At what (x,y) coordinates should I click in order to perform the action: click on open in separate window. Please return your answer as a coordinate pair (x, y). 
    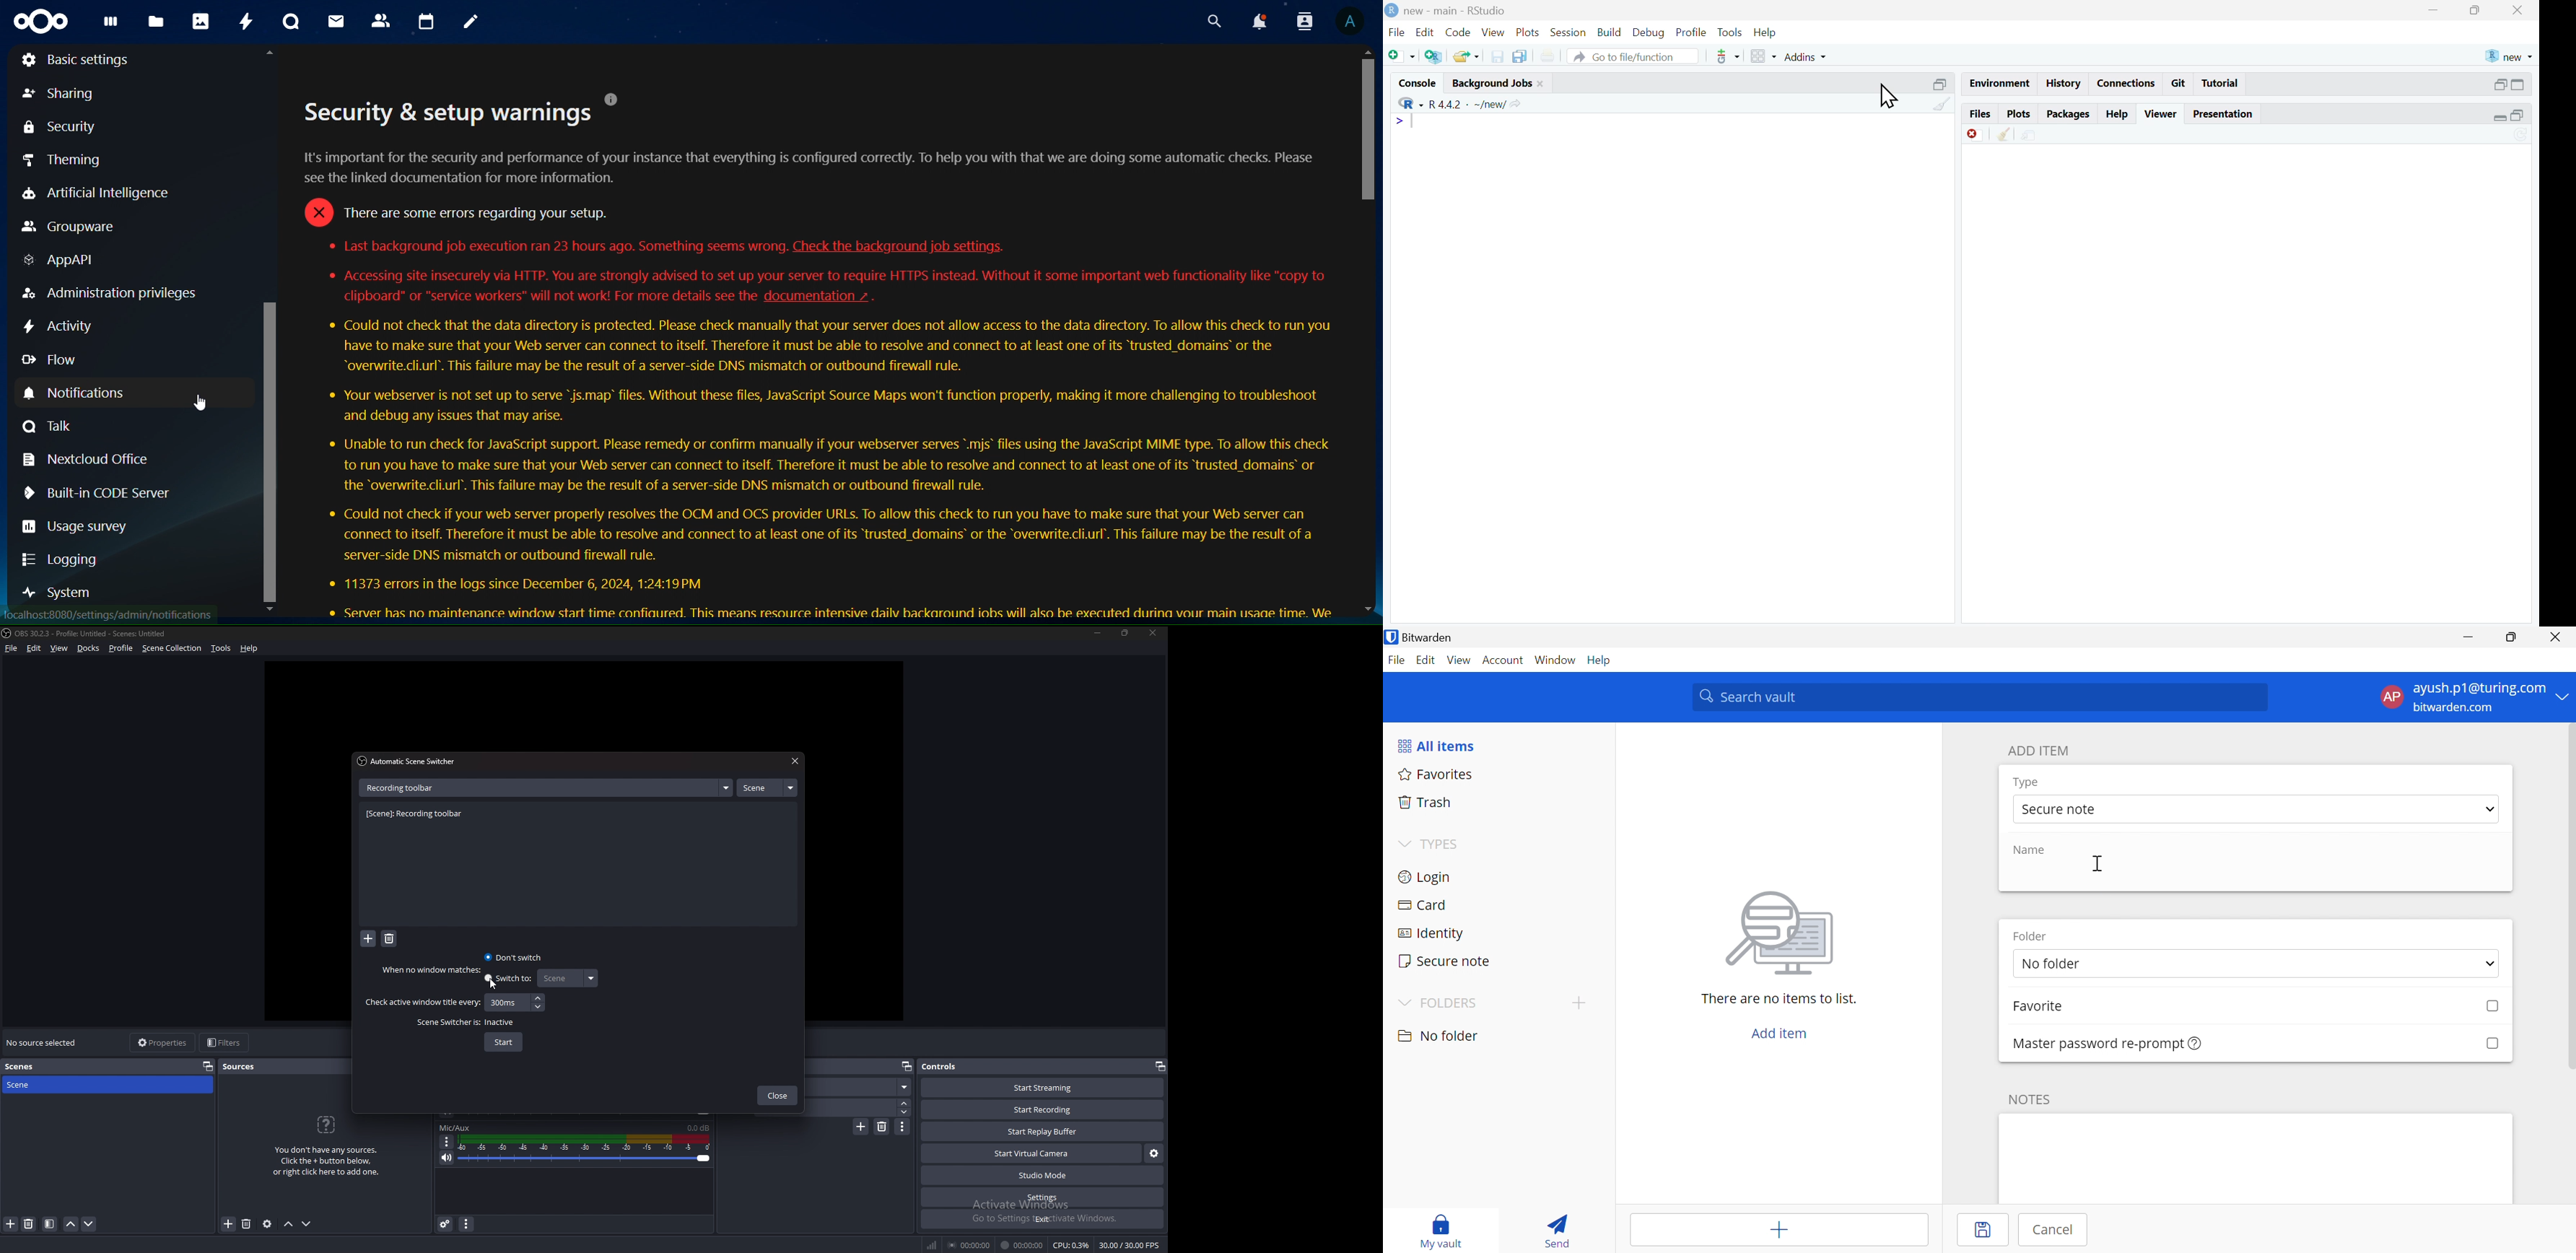
    Looking at the image, I should click on (1941, 84).